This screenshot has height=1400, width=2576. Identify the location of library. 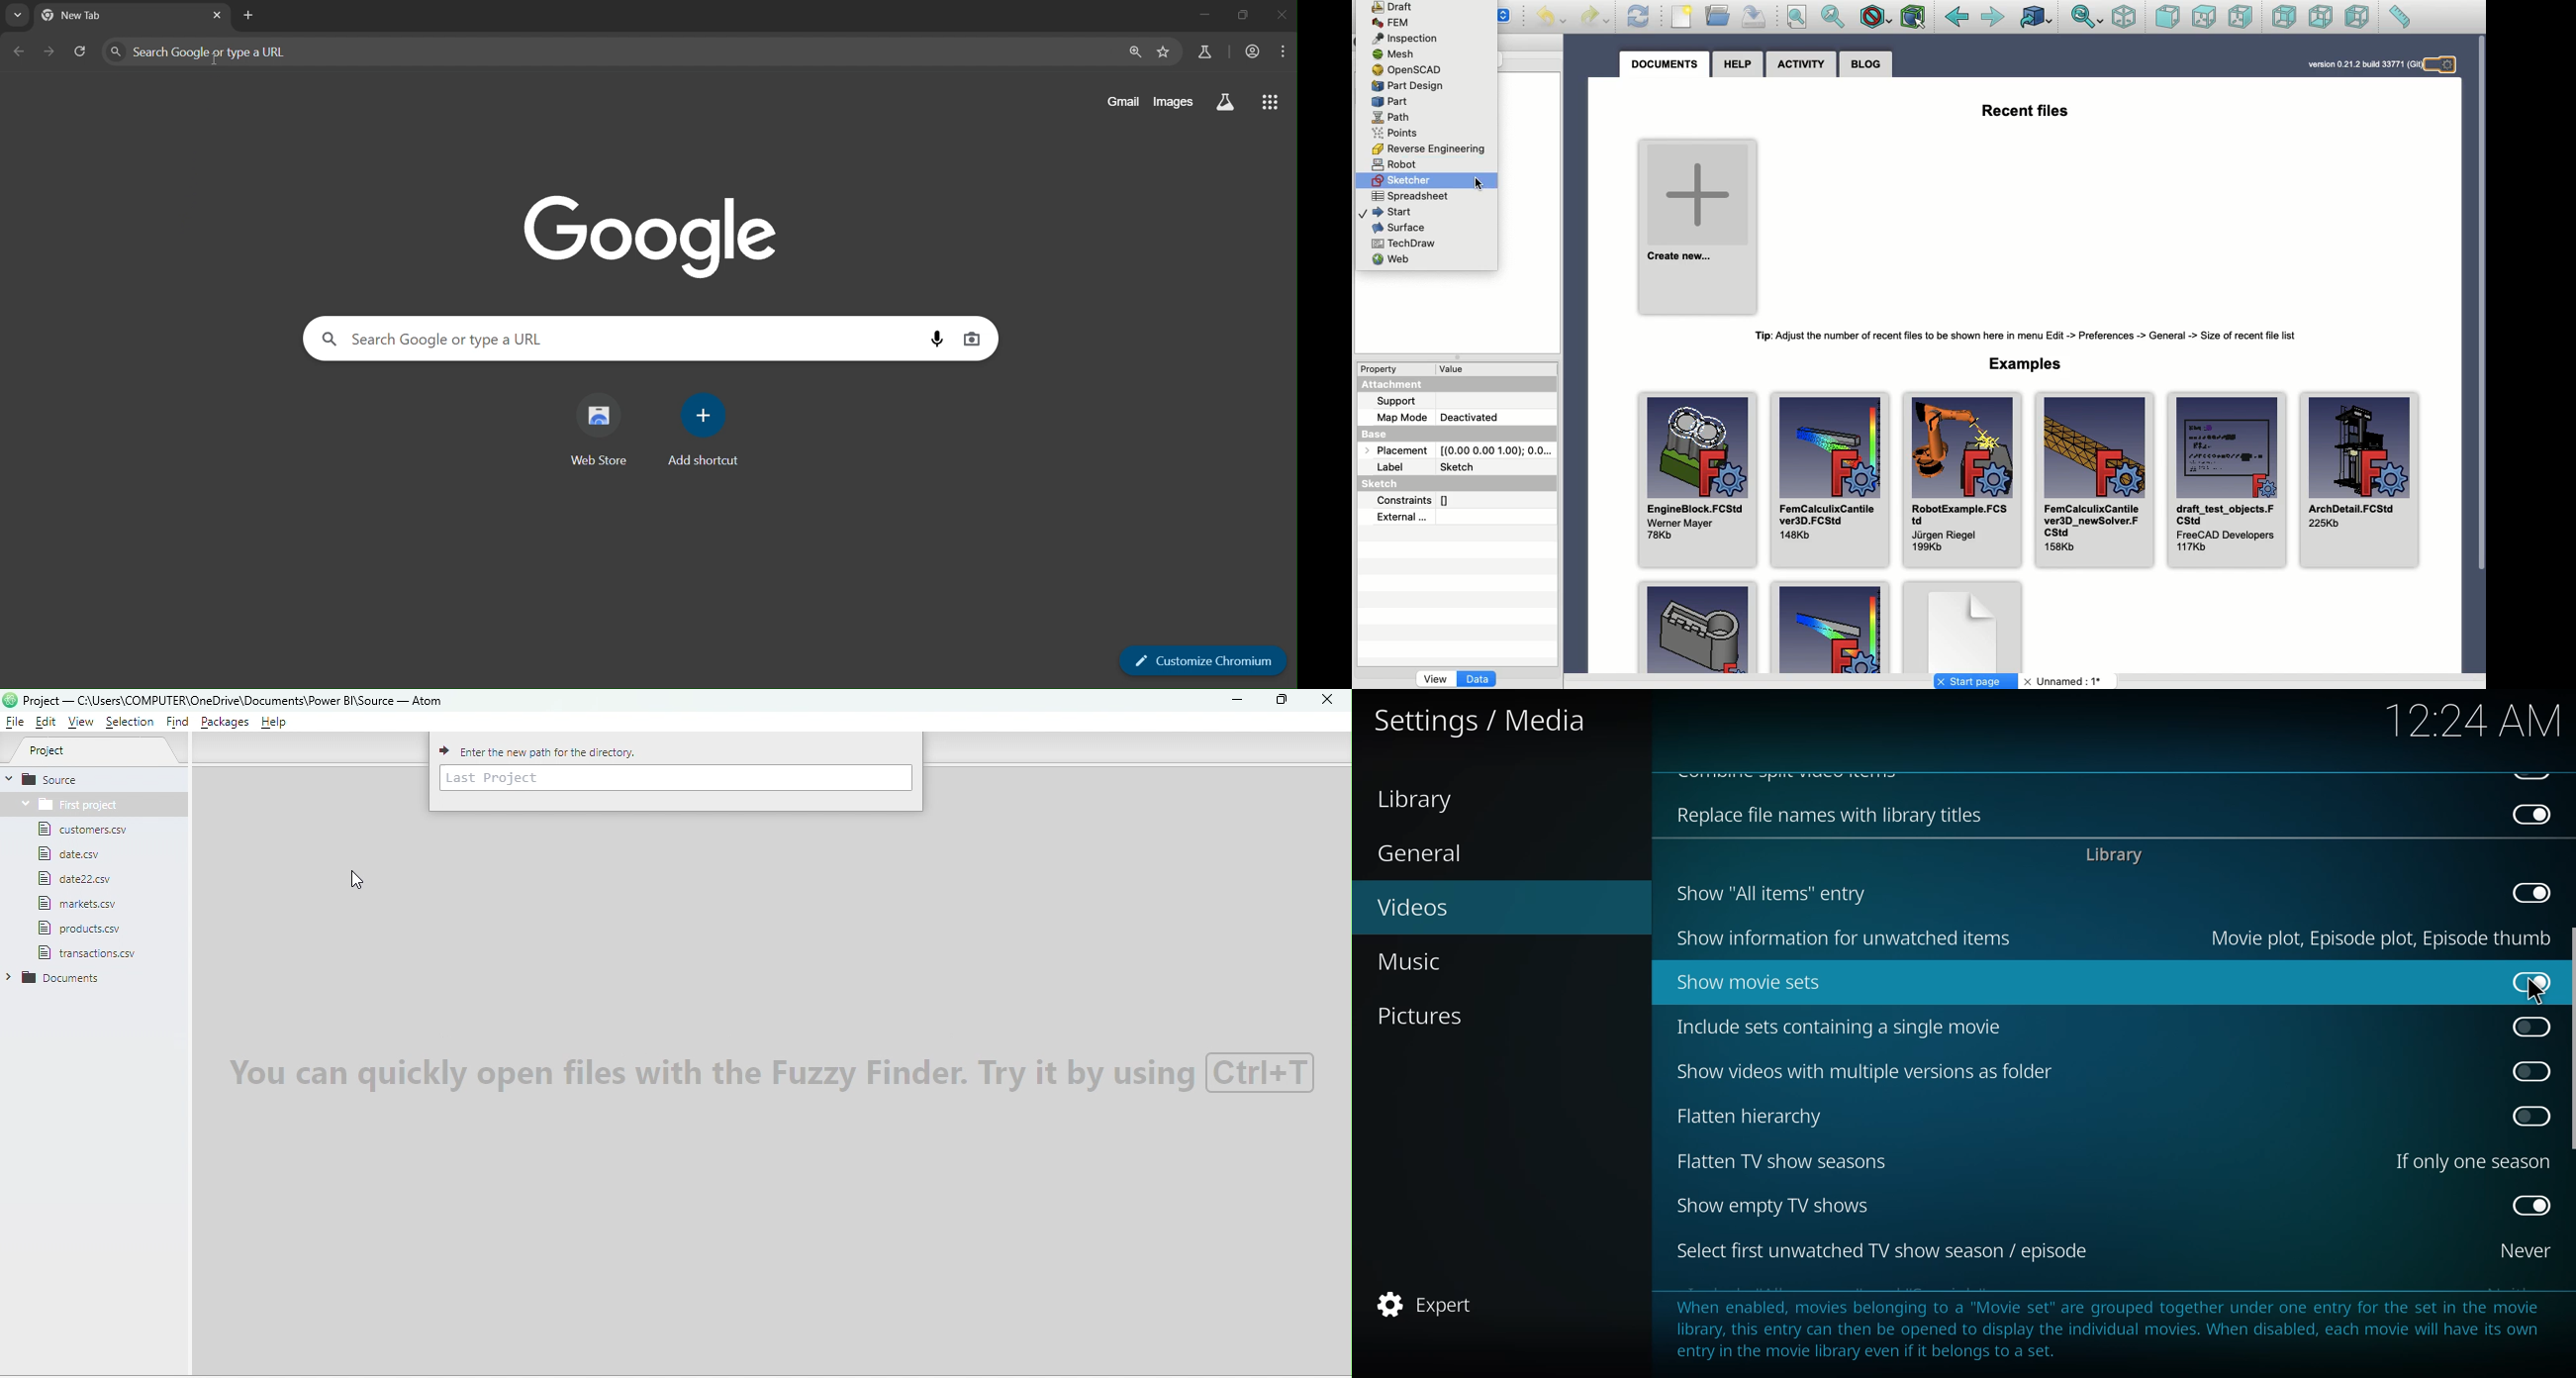
(2110, 856).